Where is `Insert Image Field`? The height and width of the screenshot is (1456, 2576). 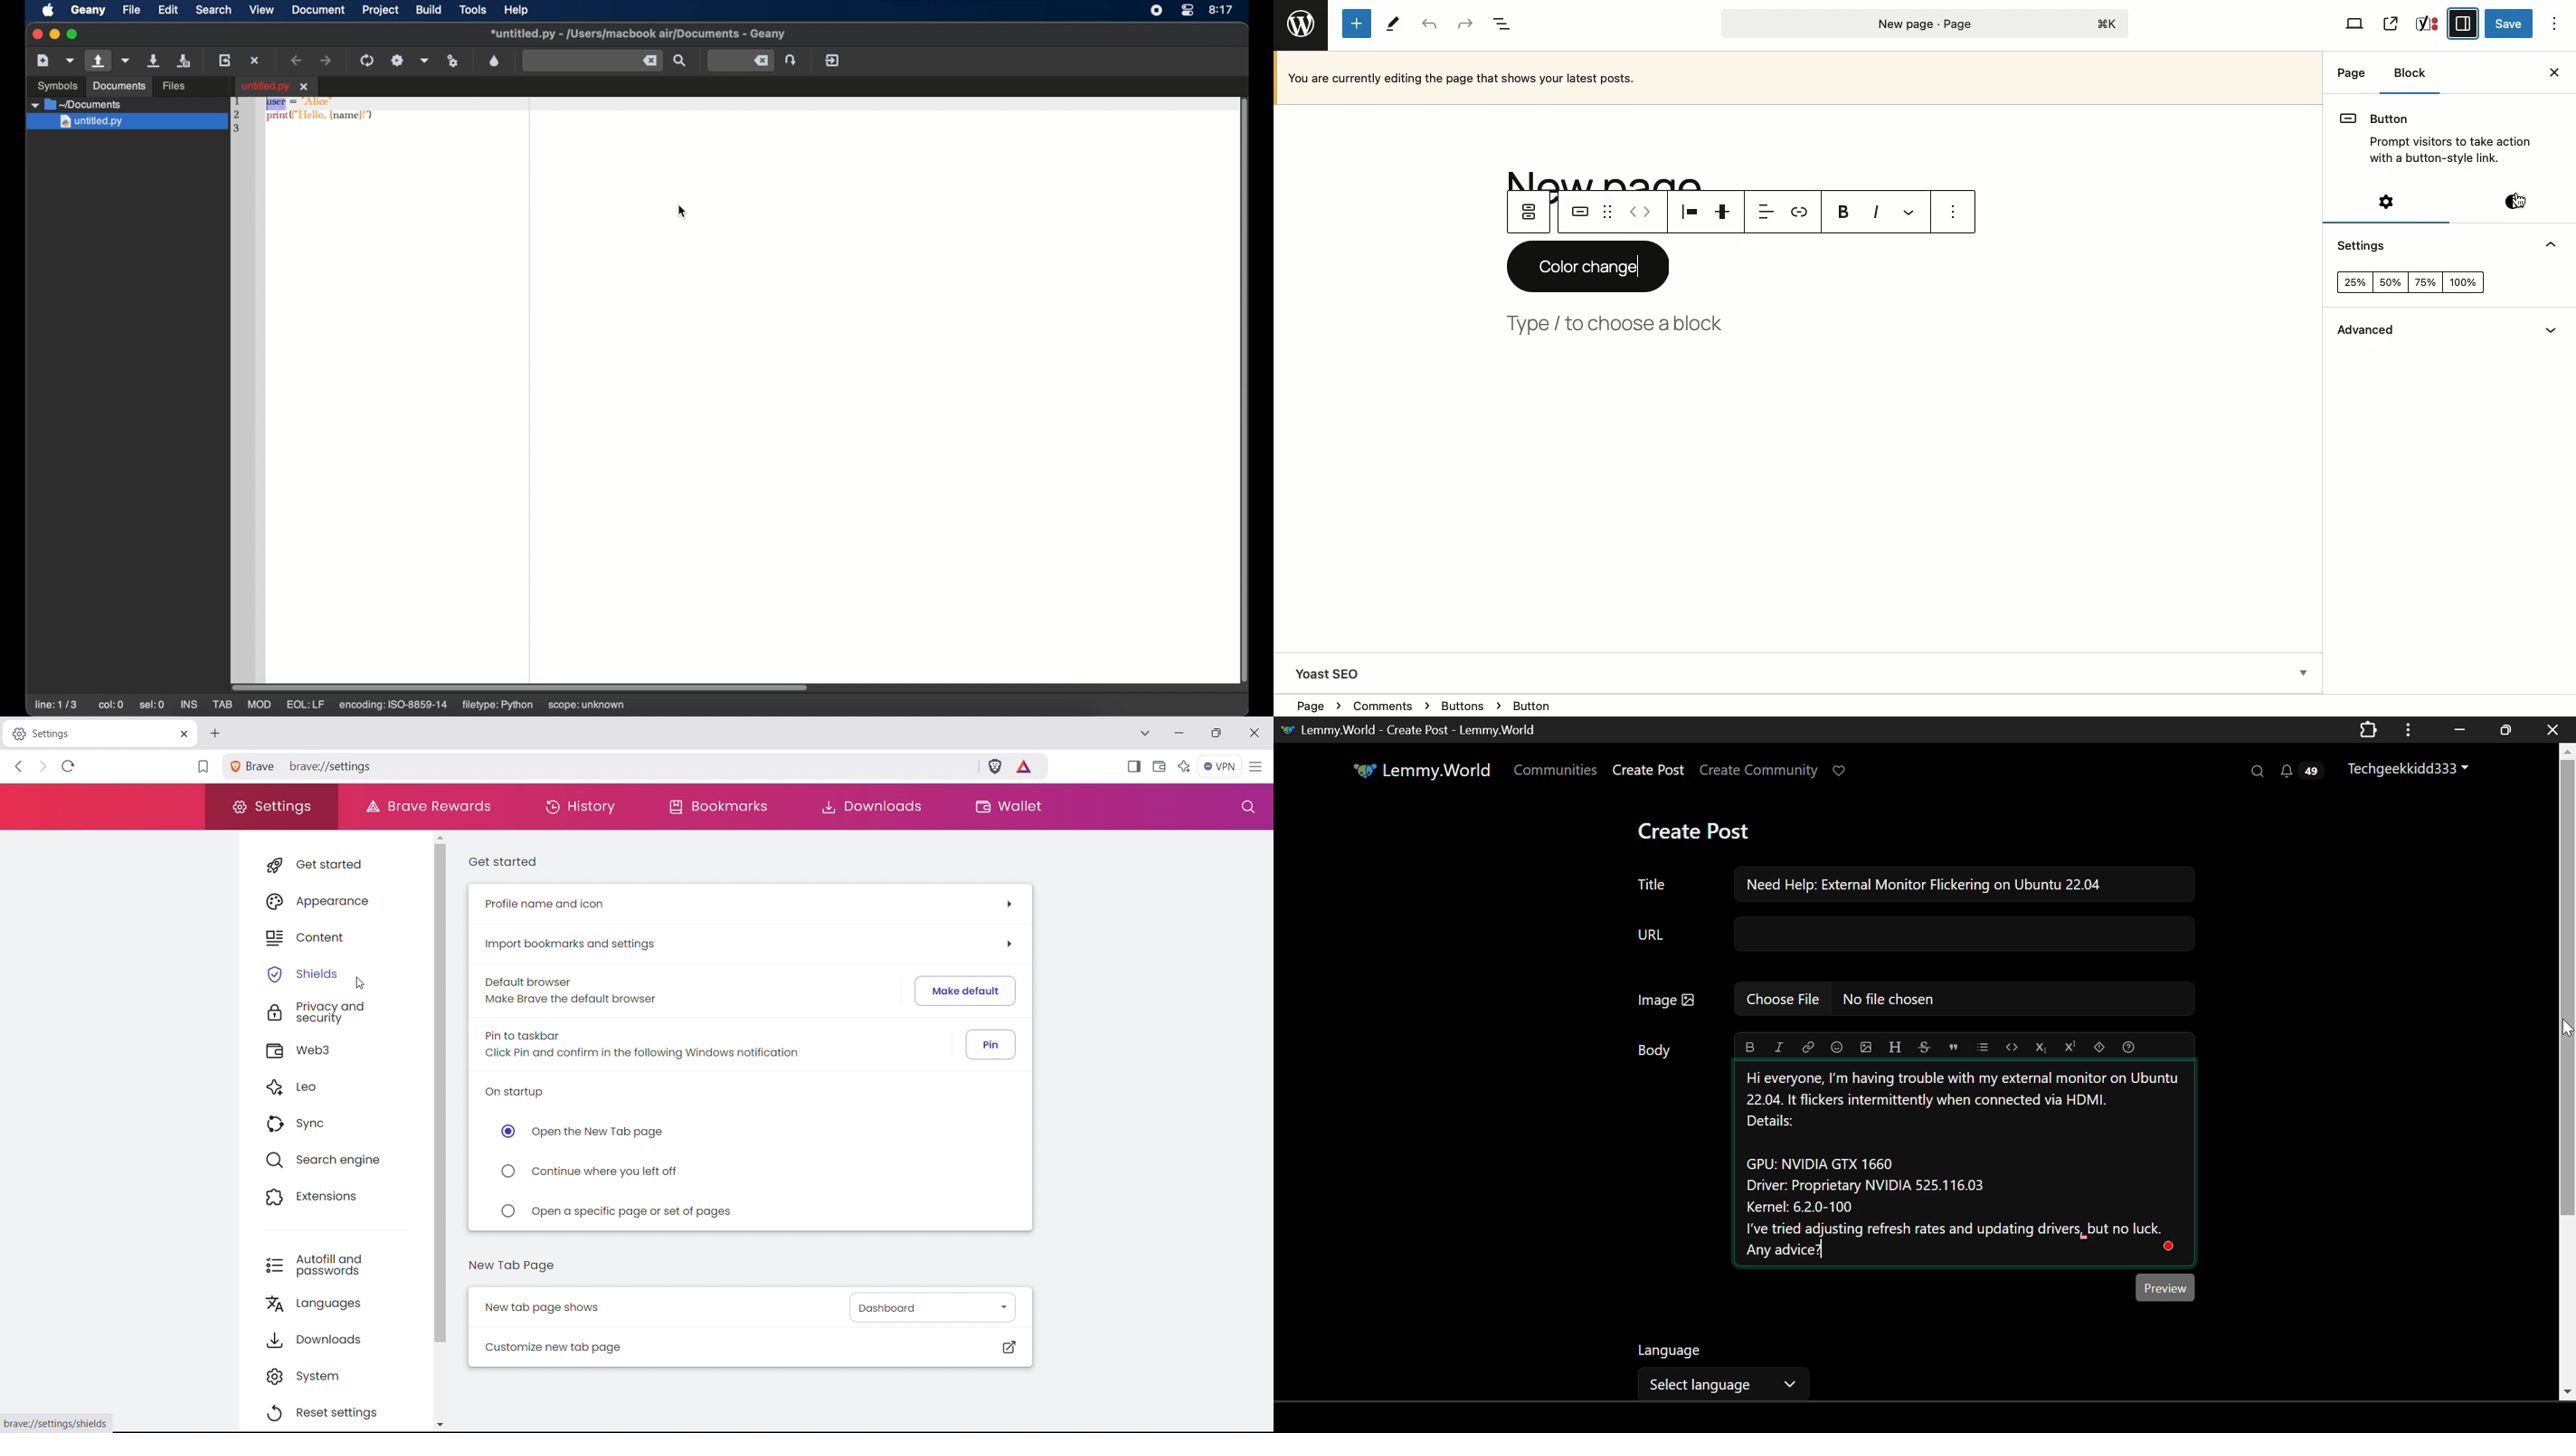
Insert Image Field is located at coordinates (1907, 1001).